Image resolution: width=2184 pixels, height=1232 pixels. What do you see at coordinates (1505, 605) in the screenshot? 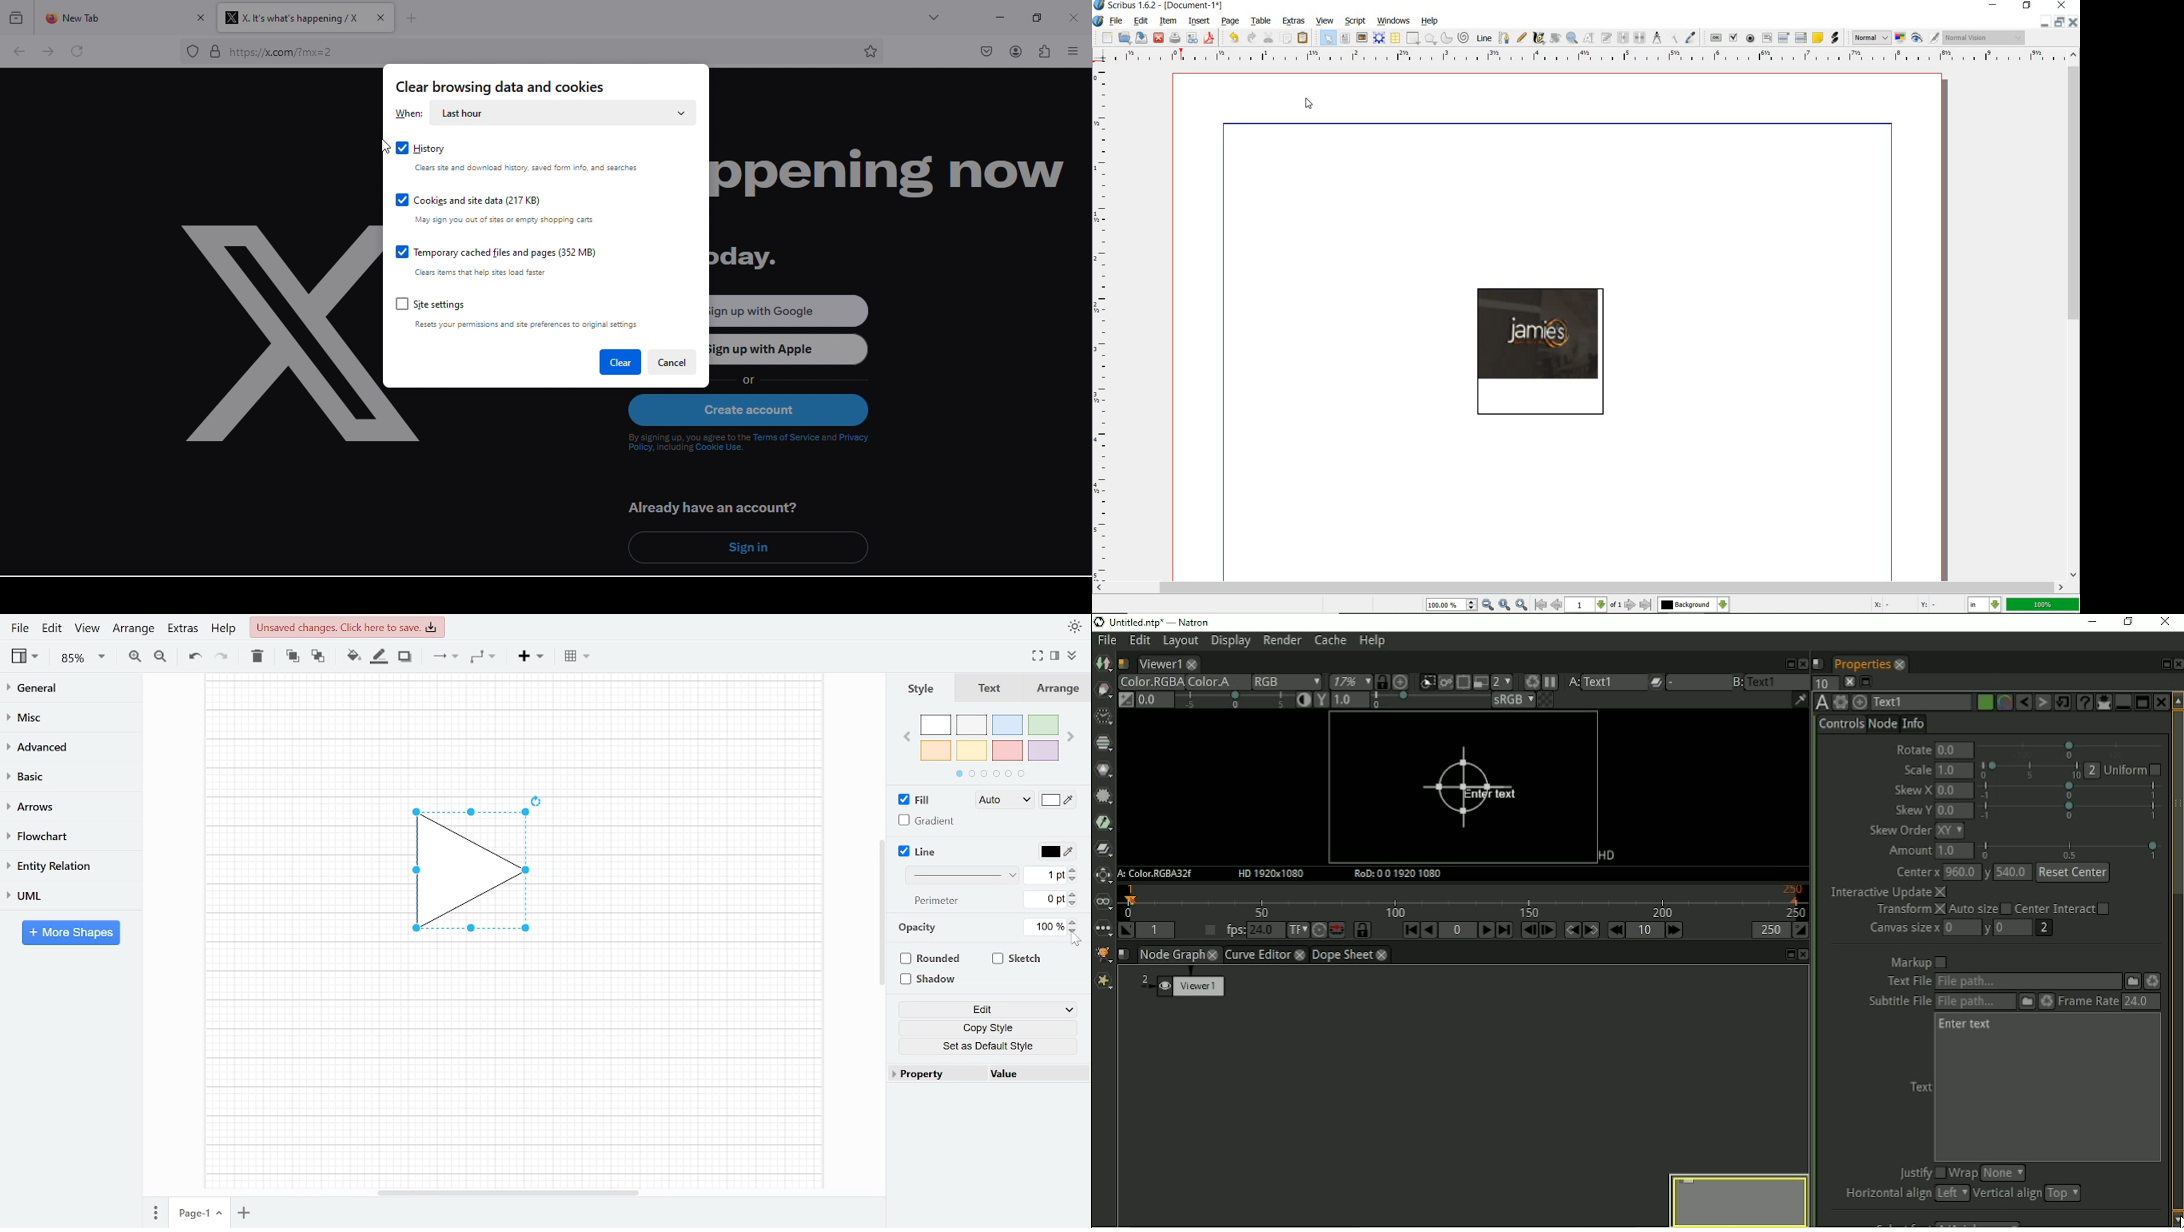
I see `Zoom to 100%` at bounding box center [1505, 605].